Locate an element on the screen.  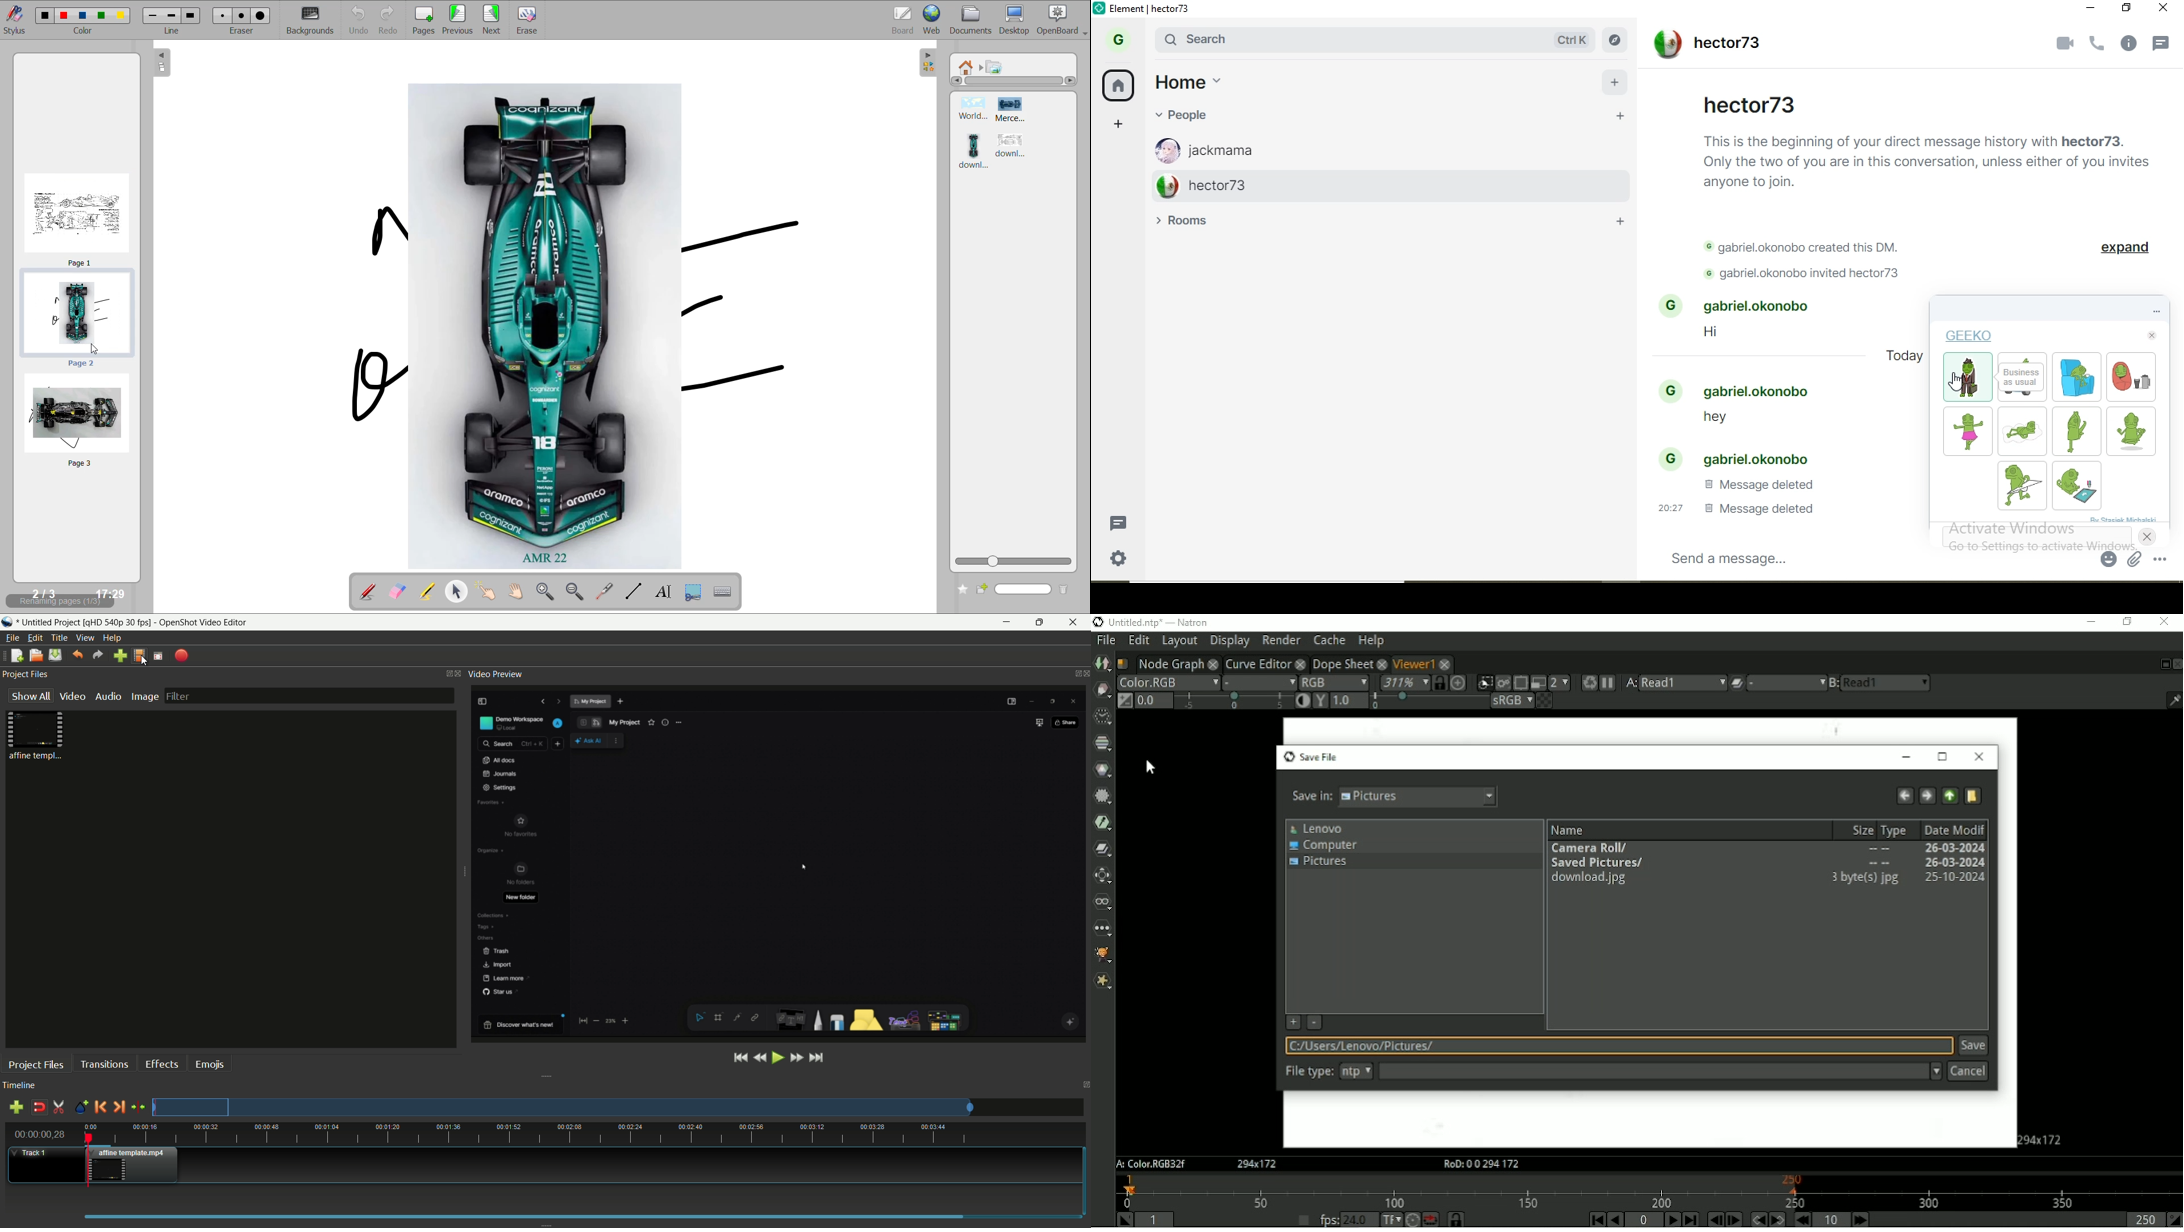
jump to start is located at coordinates (742, 1058).